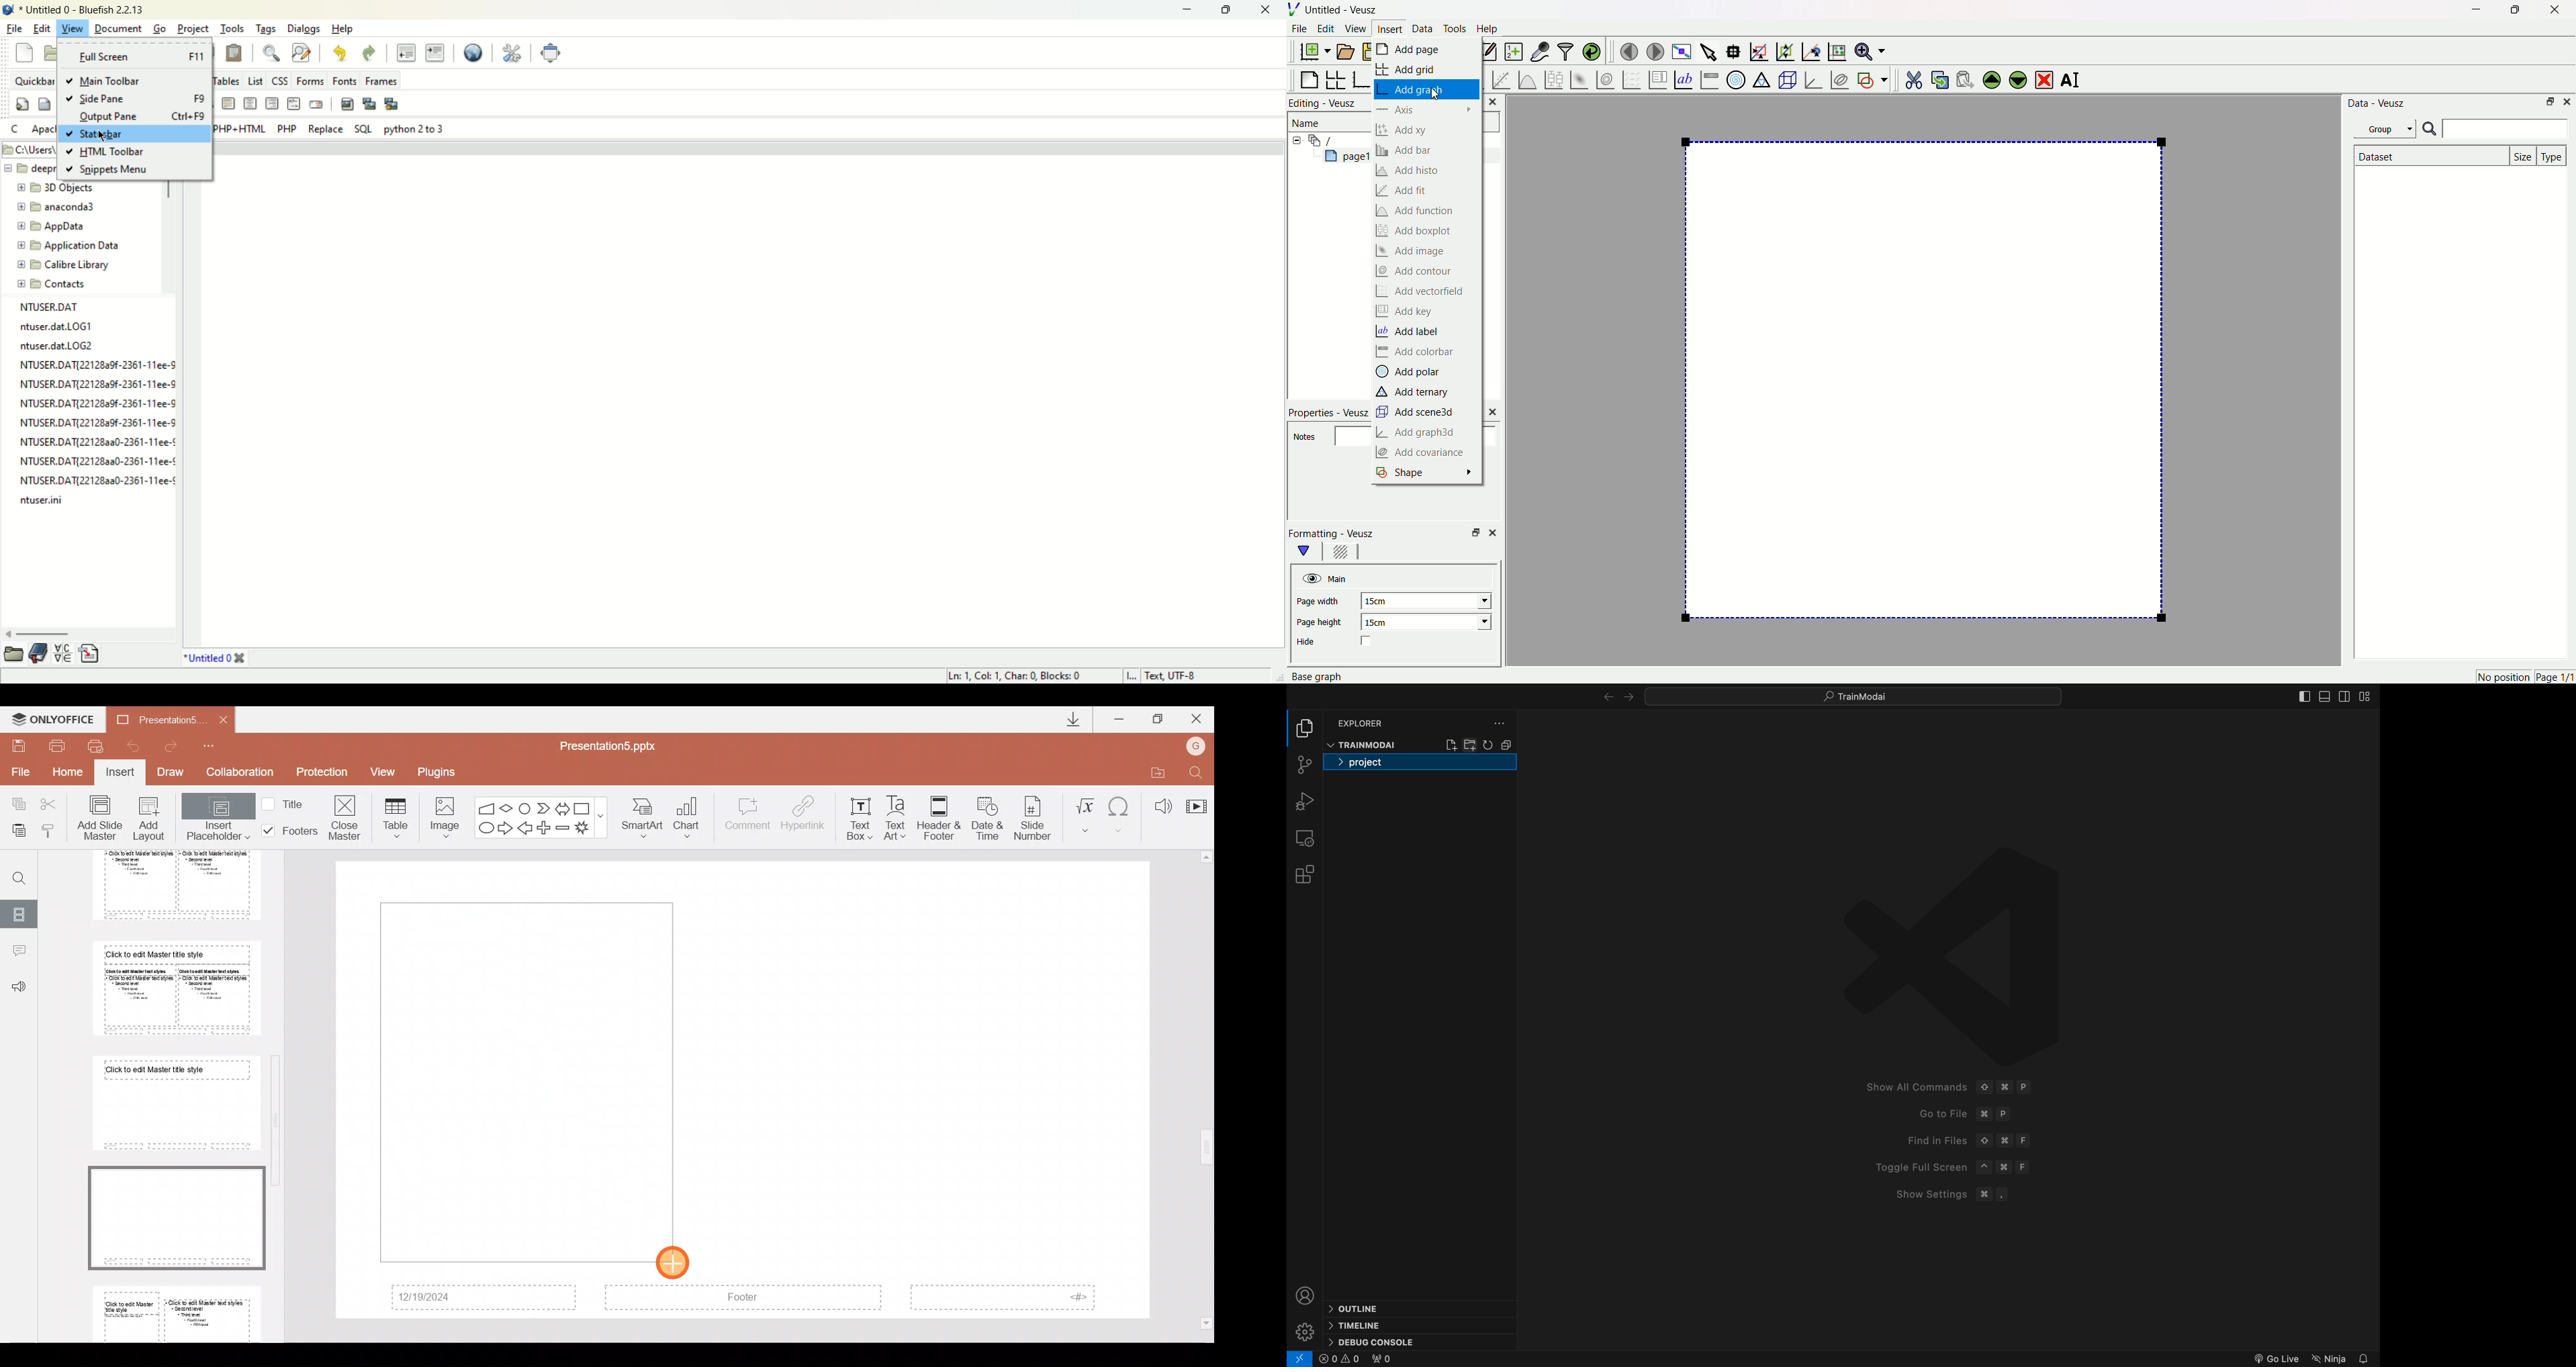  Describe the element at coordinates (128, 133) in the screenshot. I see `status bar` at that location.